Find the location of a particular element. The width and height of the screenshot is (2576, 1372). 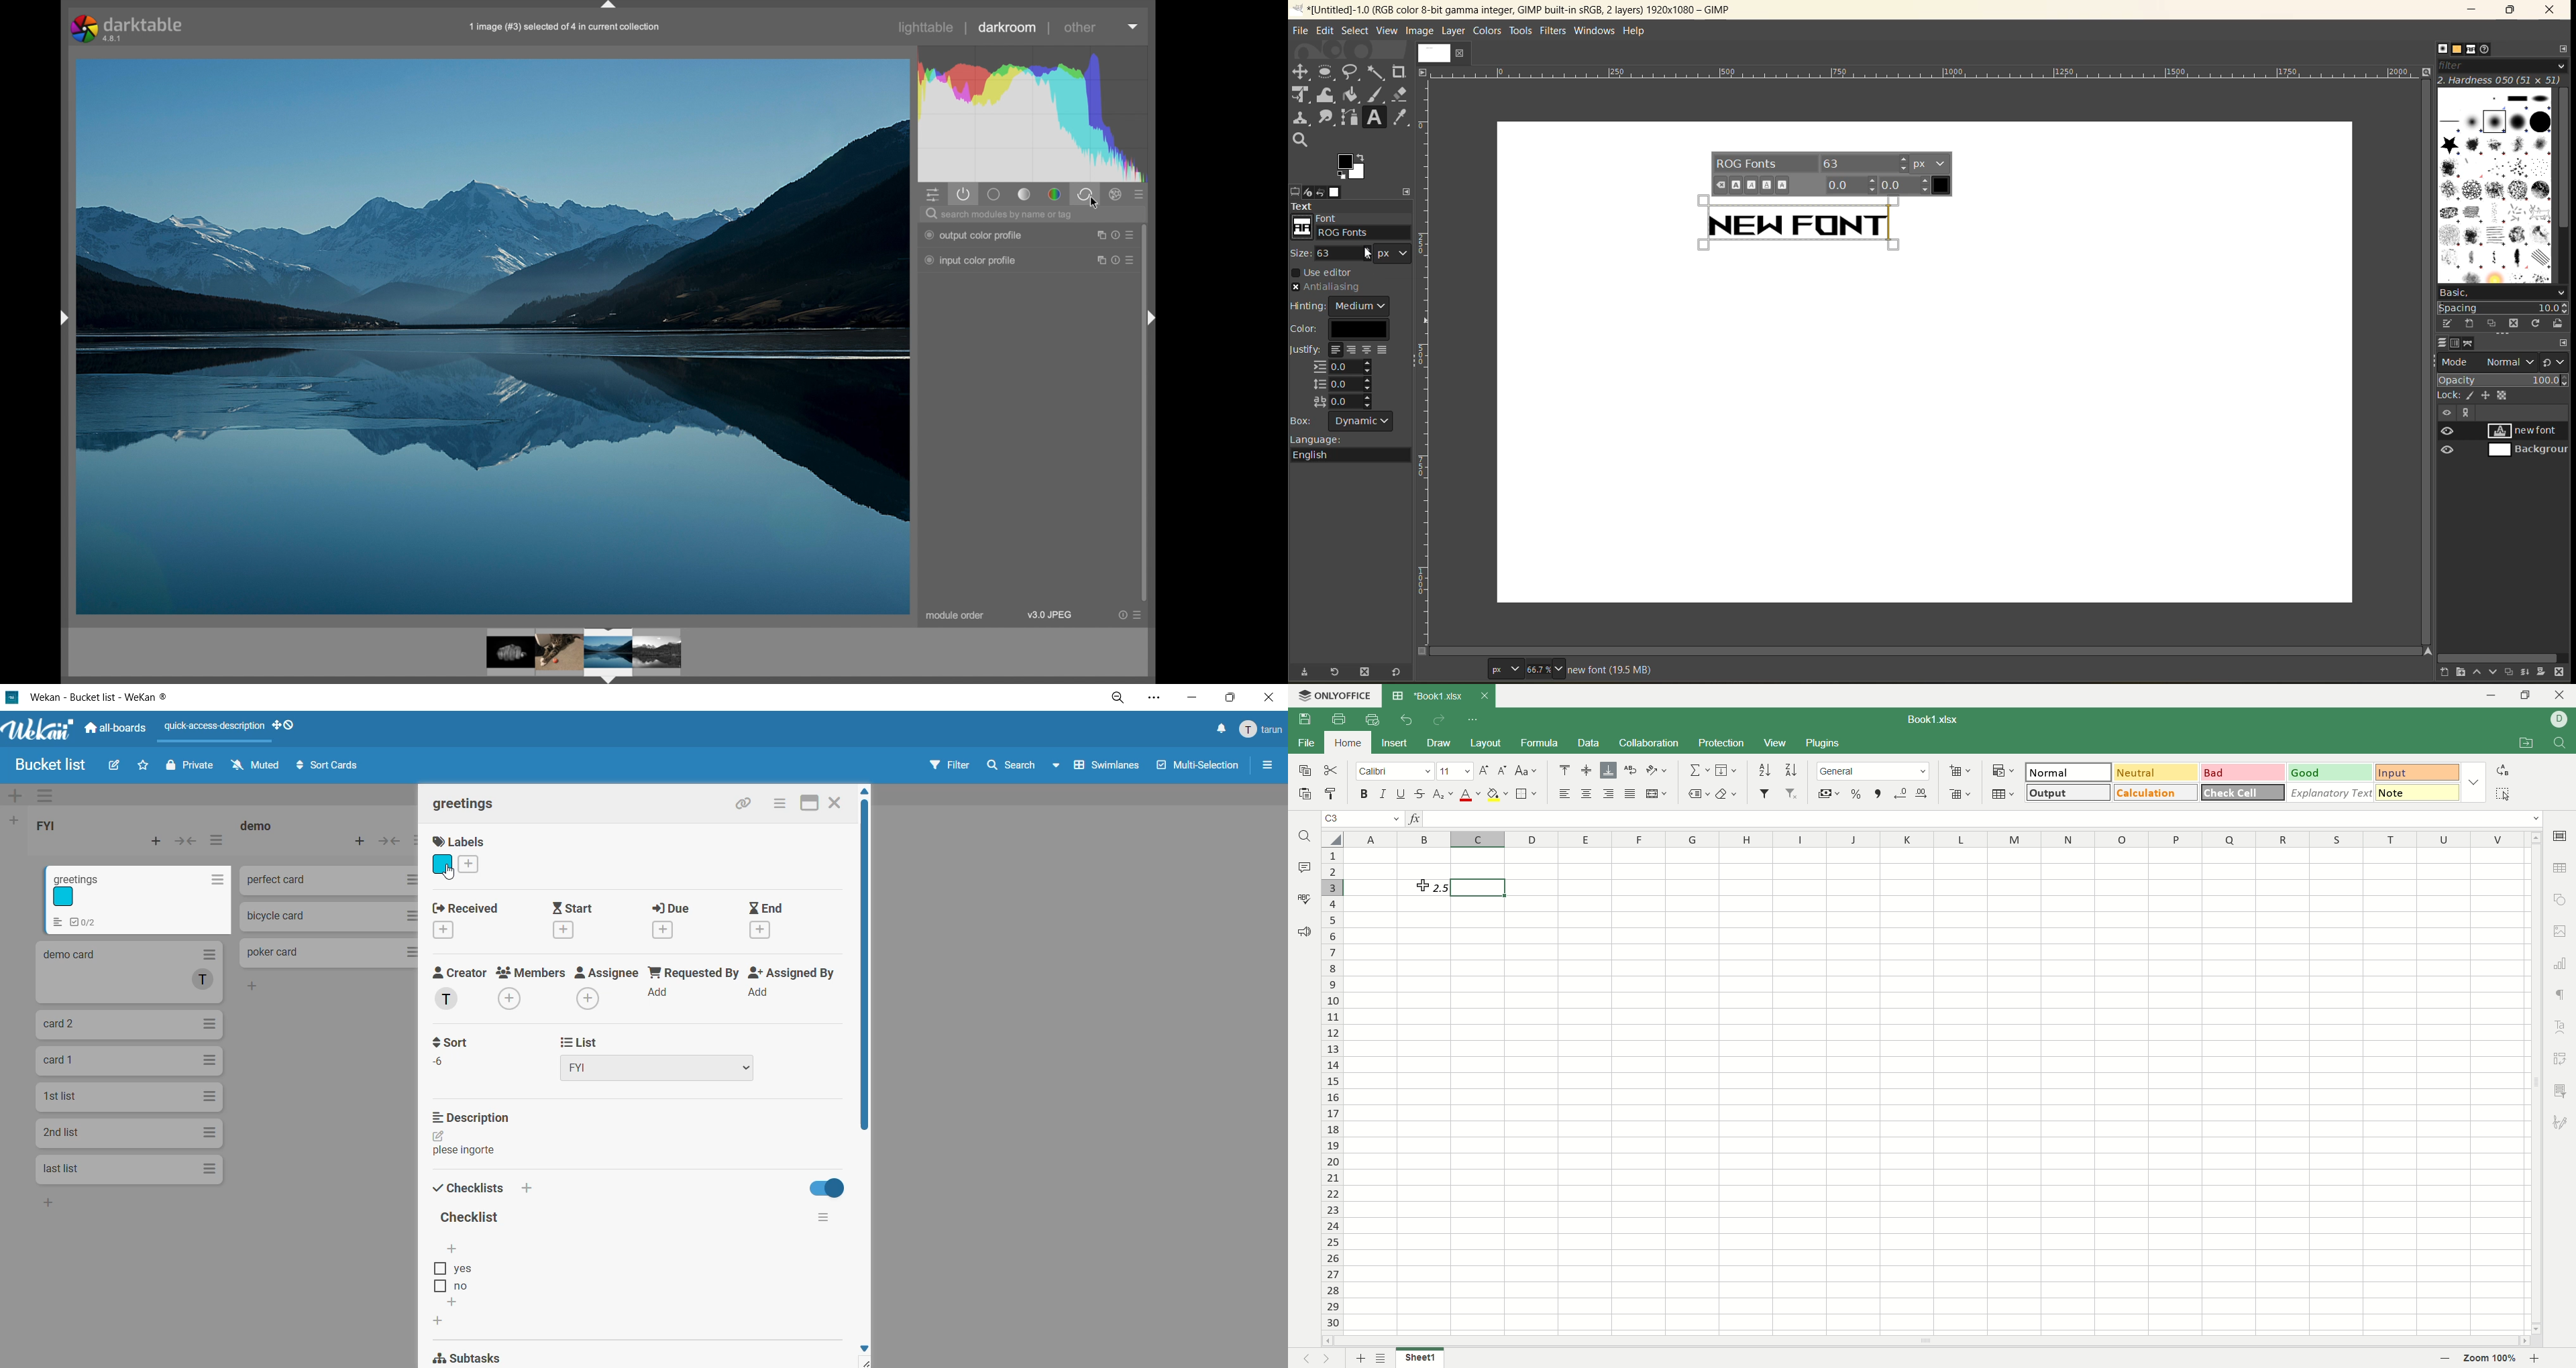

text is located at coordinates (1351, 208).